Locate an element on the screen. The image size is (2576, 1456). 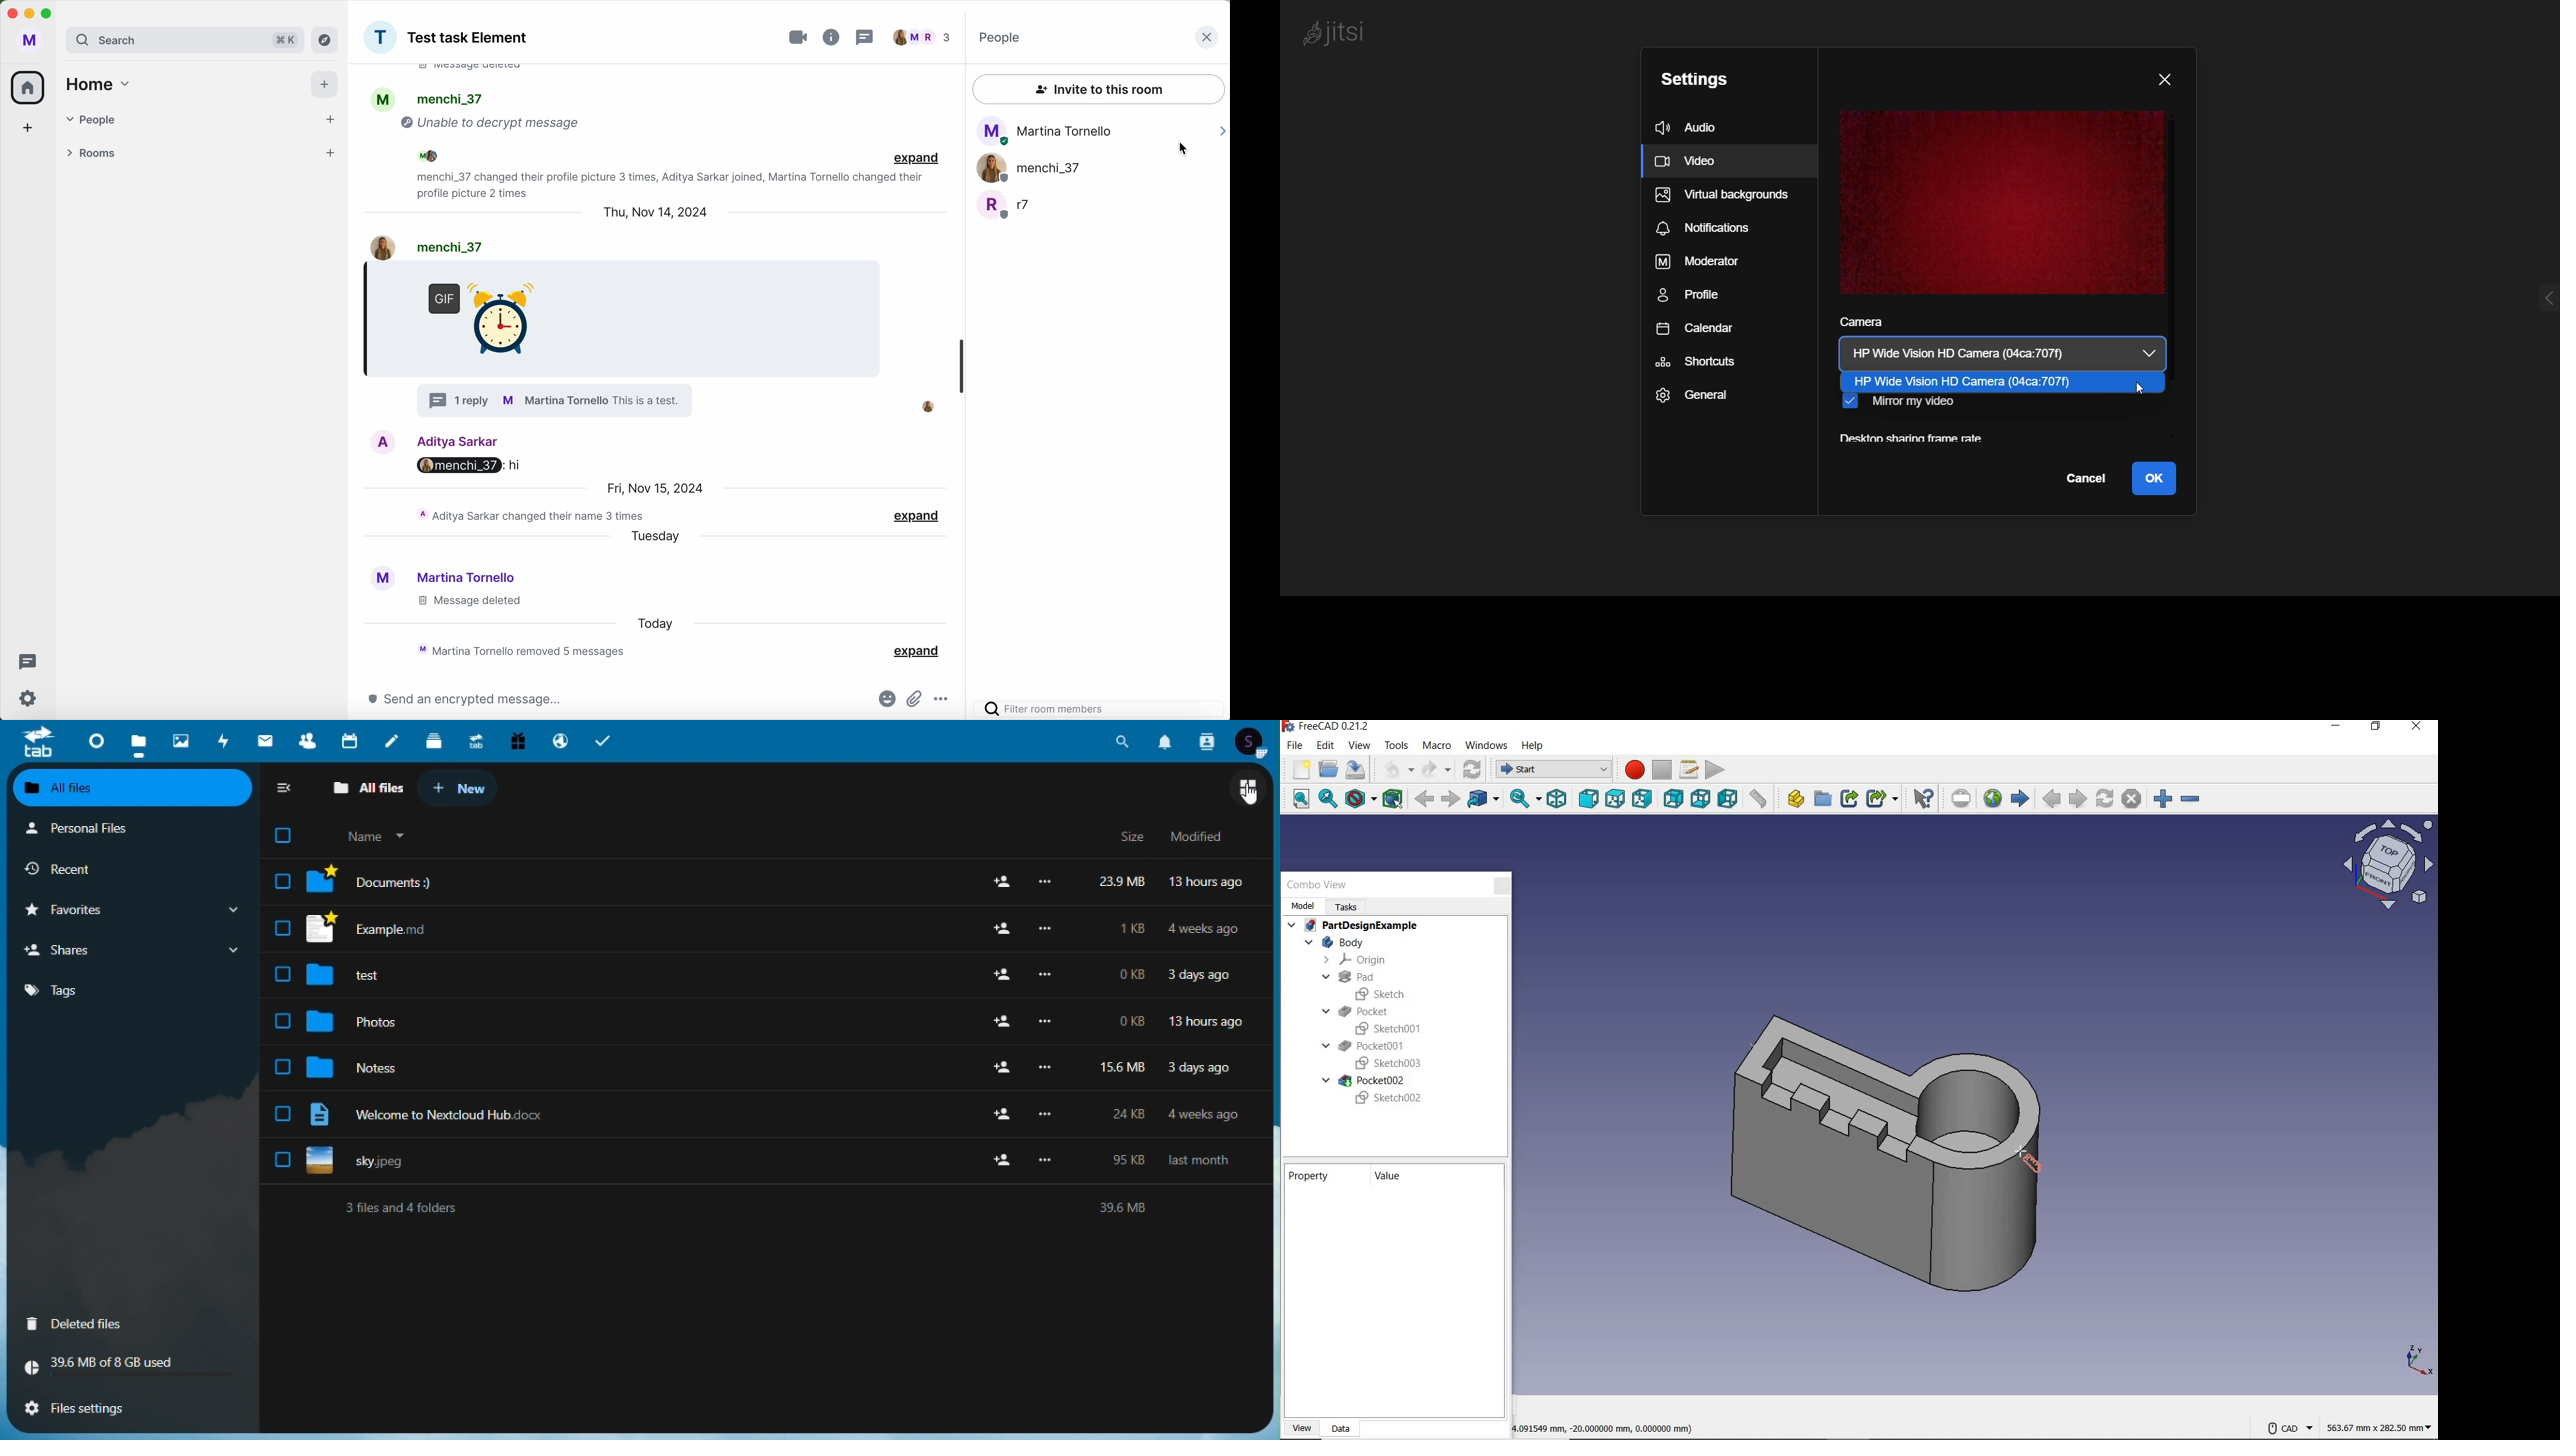
close program is located at coordinates (11, 13).